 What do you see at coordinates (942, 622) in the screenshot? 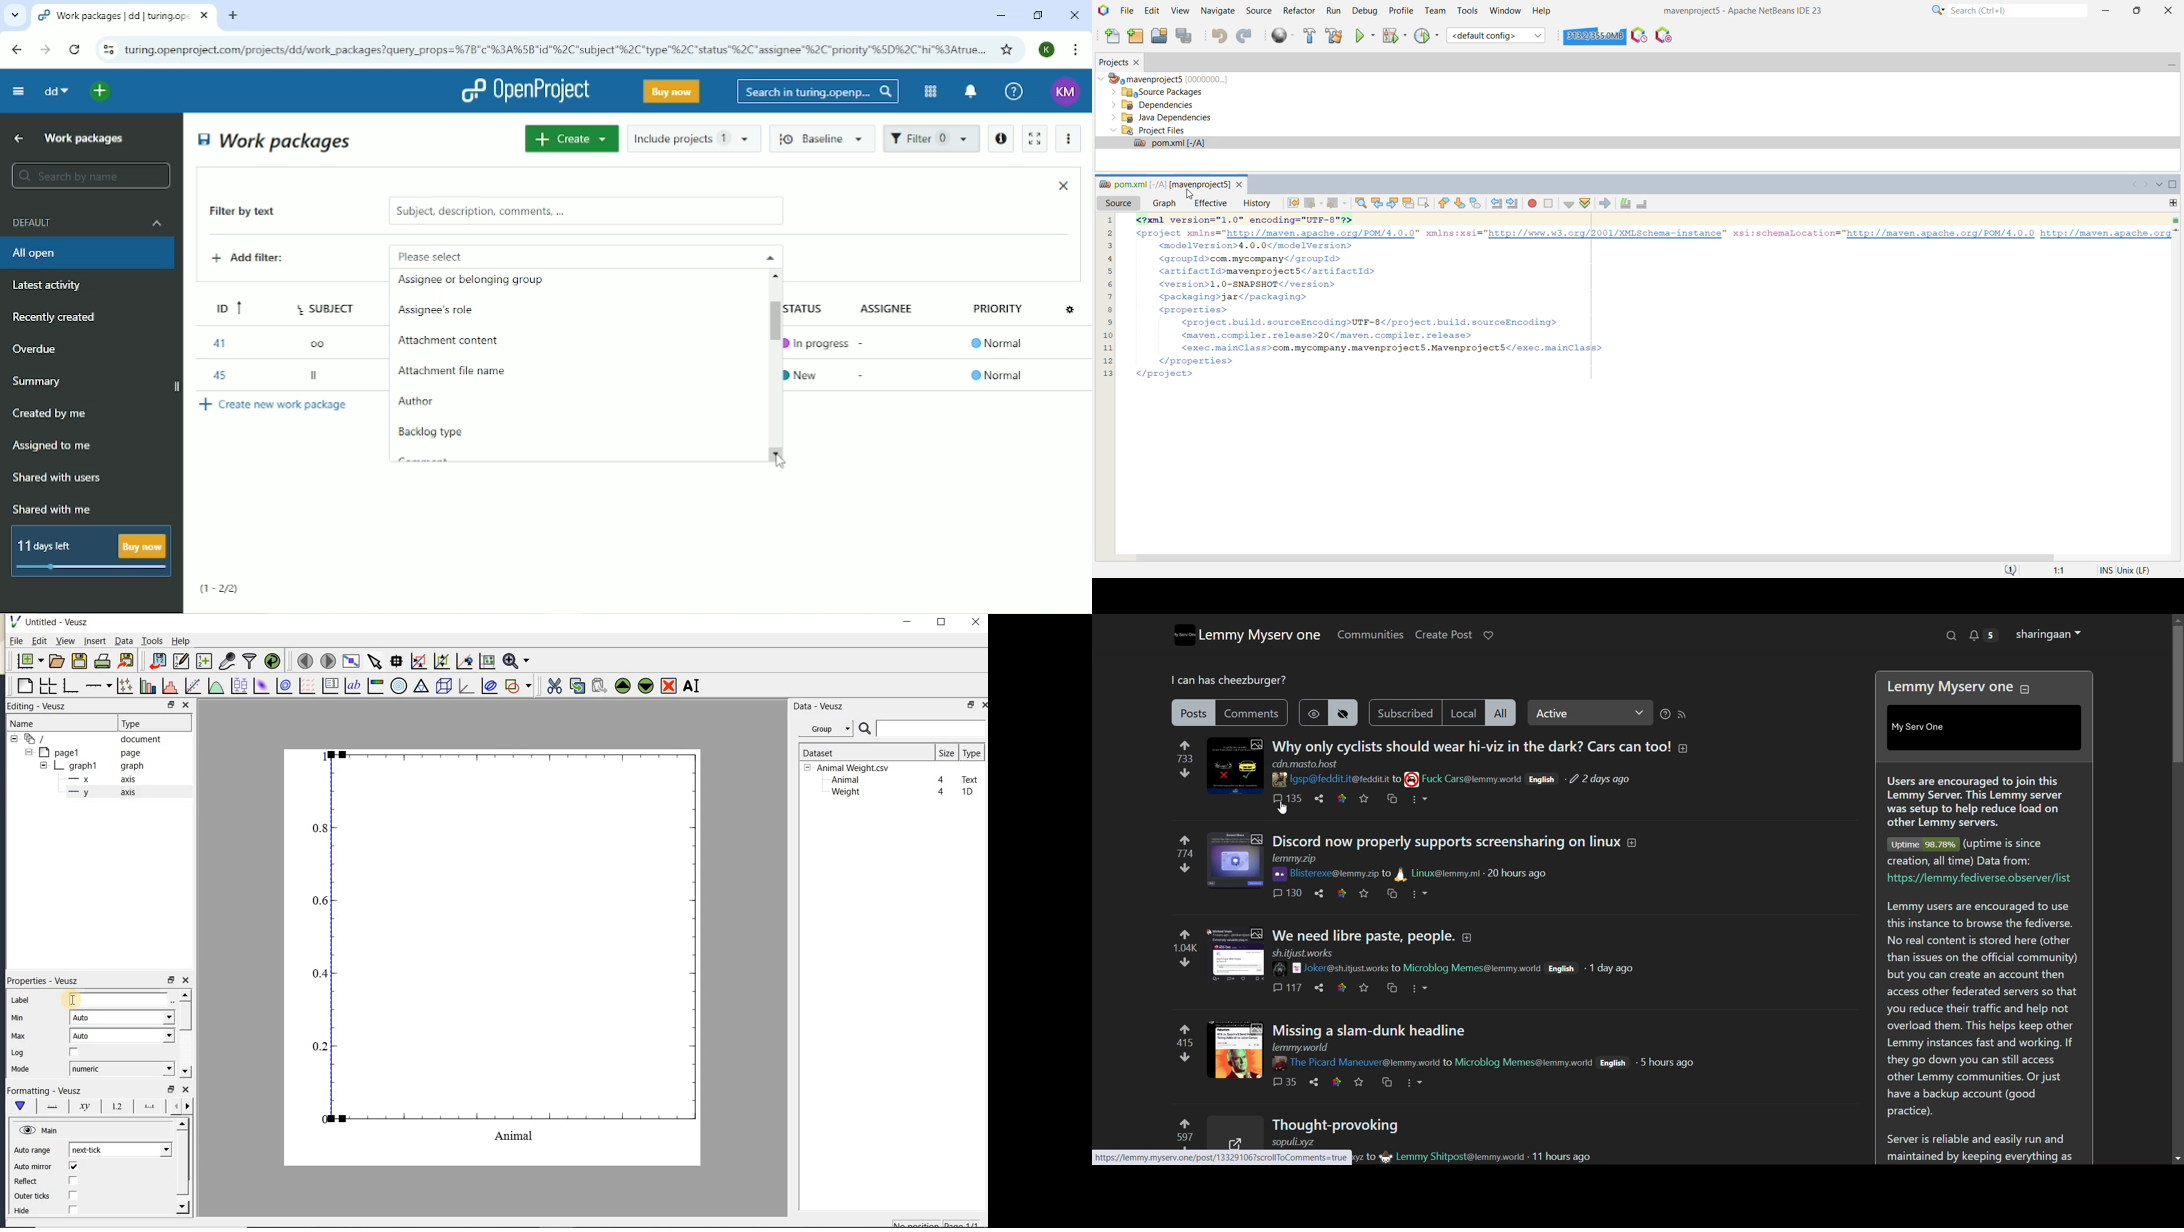
I see `maximize` at bounding box center [942, 622].